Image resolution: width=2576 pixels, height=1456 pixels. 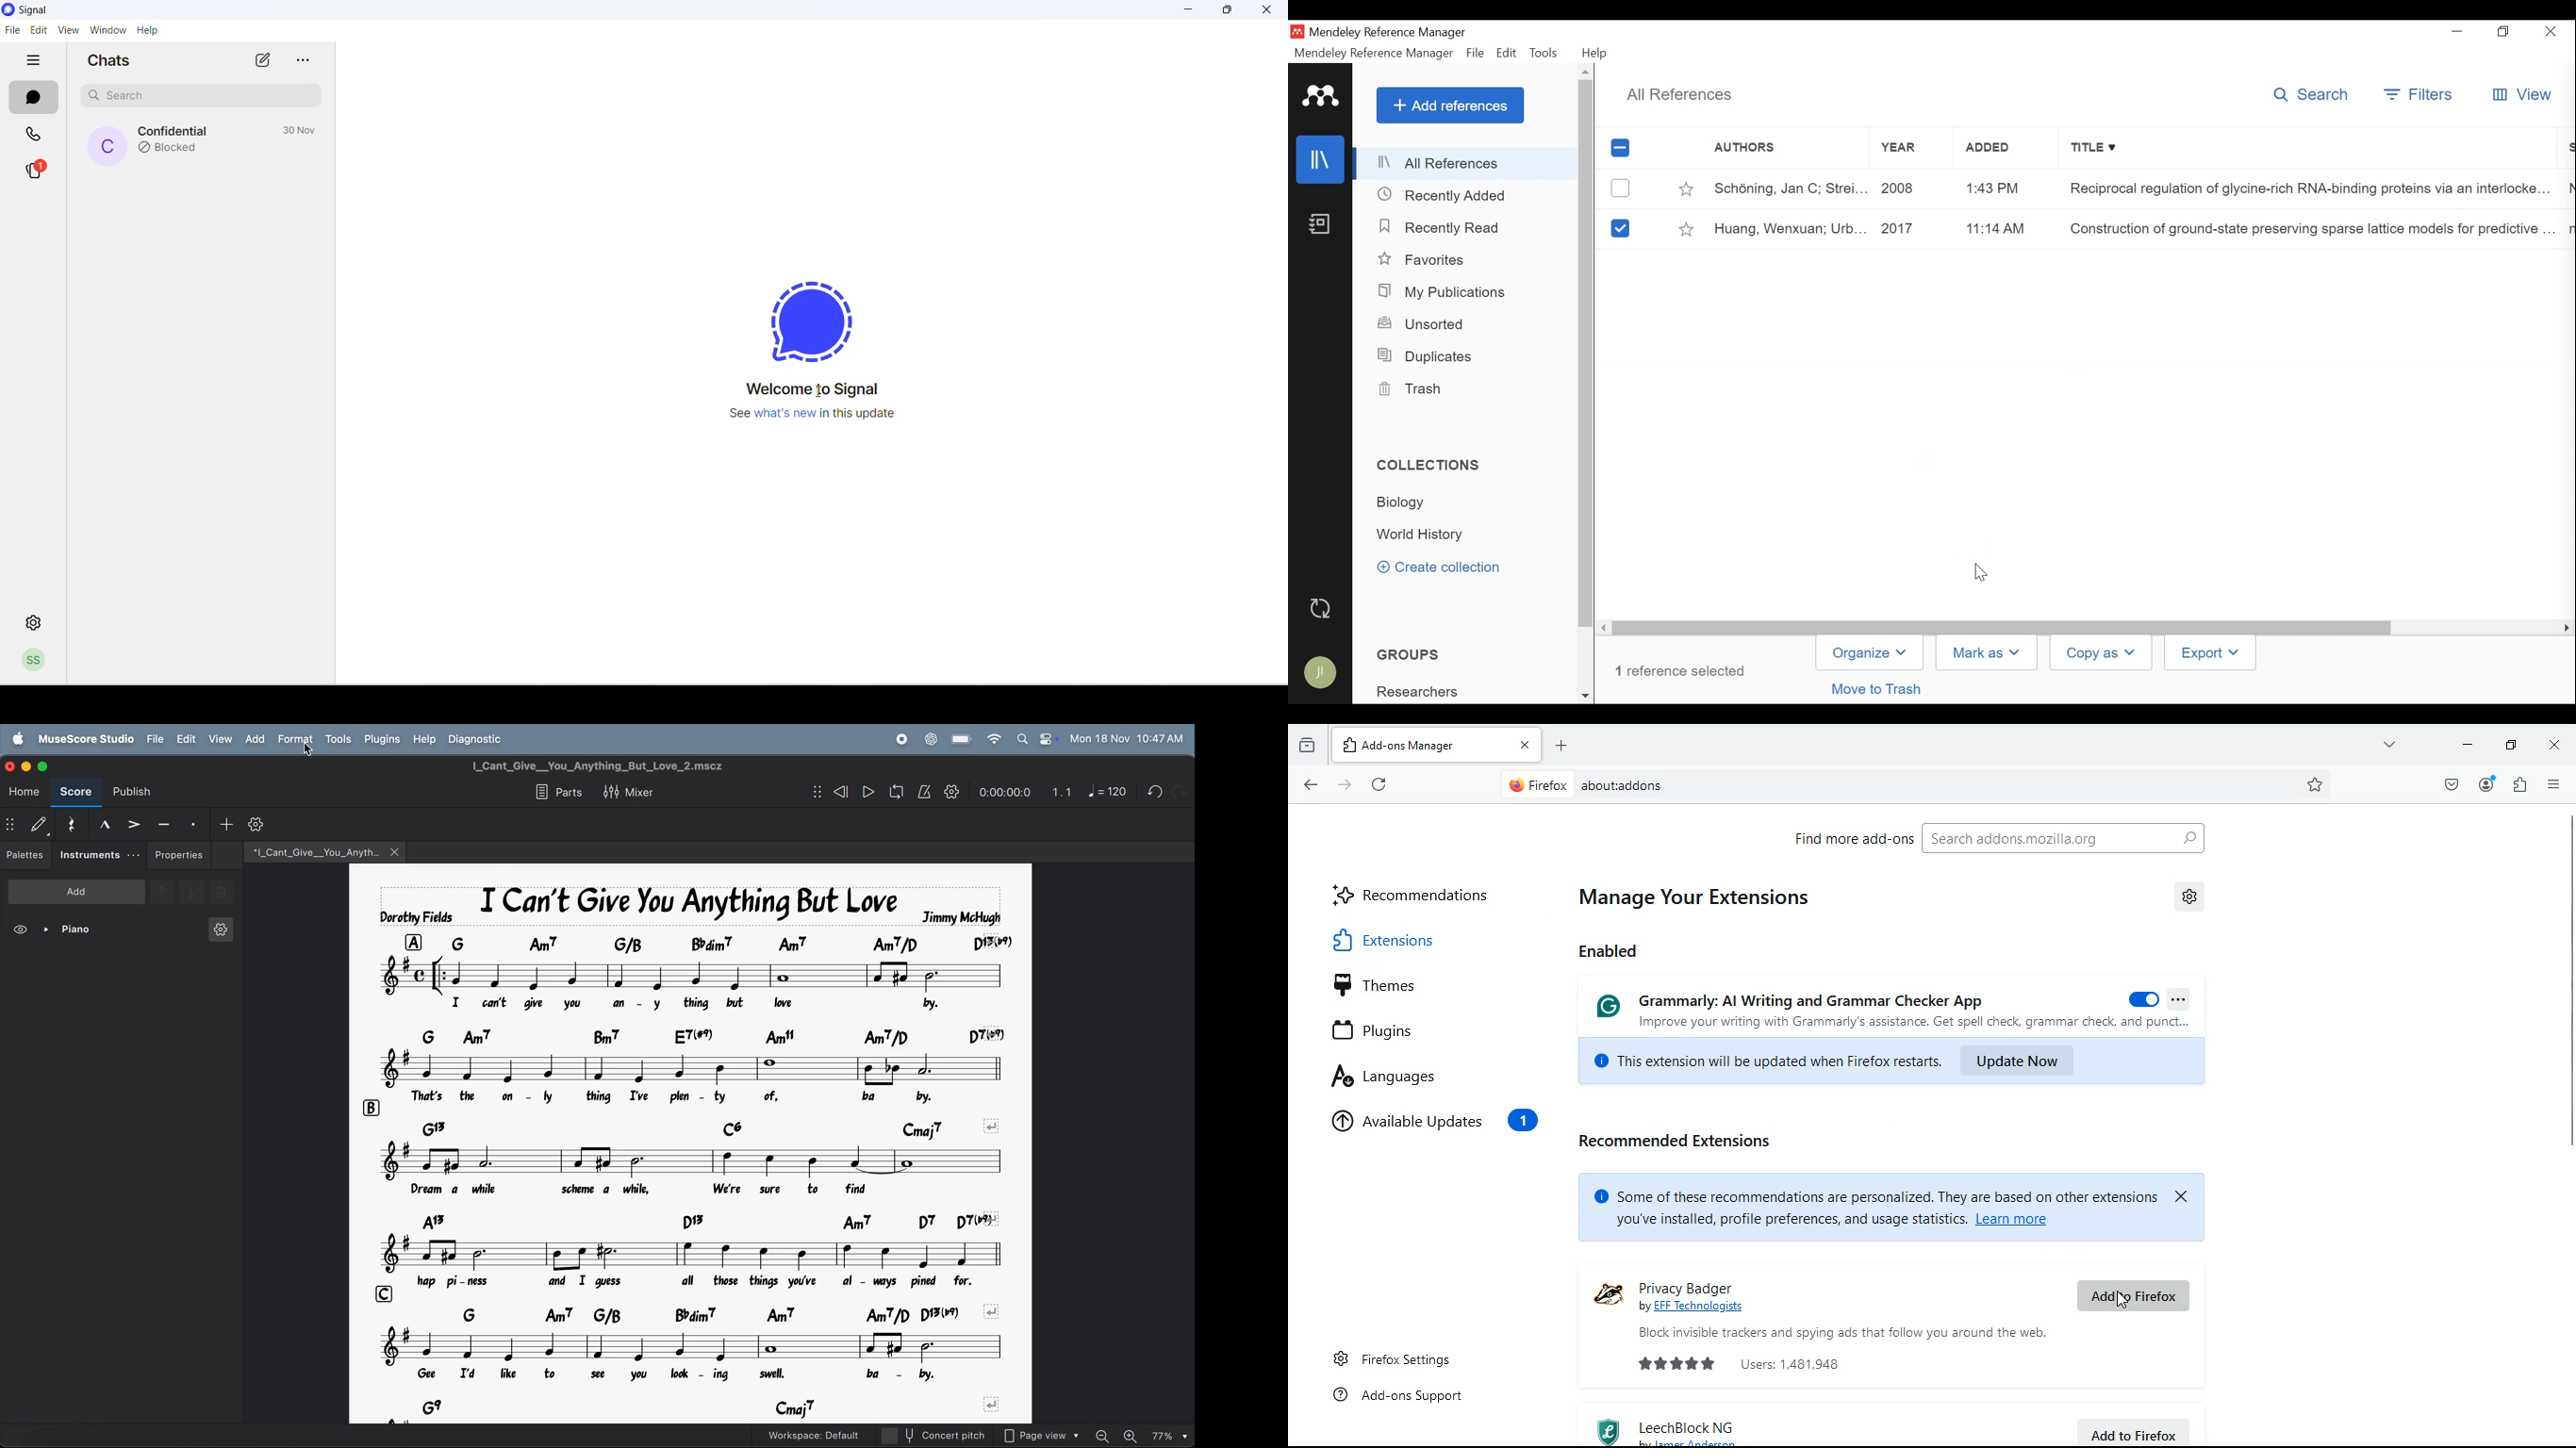 What do you see at coordinates (1047, 739) in the screenshot?
I see `control center` at bounding box center [1047, 739].